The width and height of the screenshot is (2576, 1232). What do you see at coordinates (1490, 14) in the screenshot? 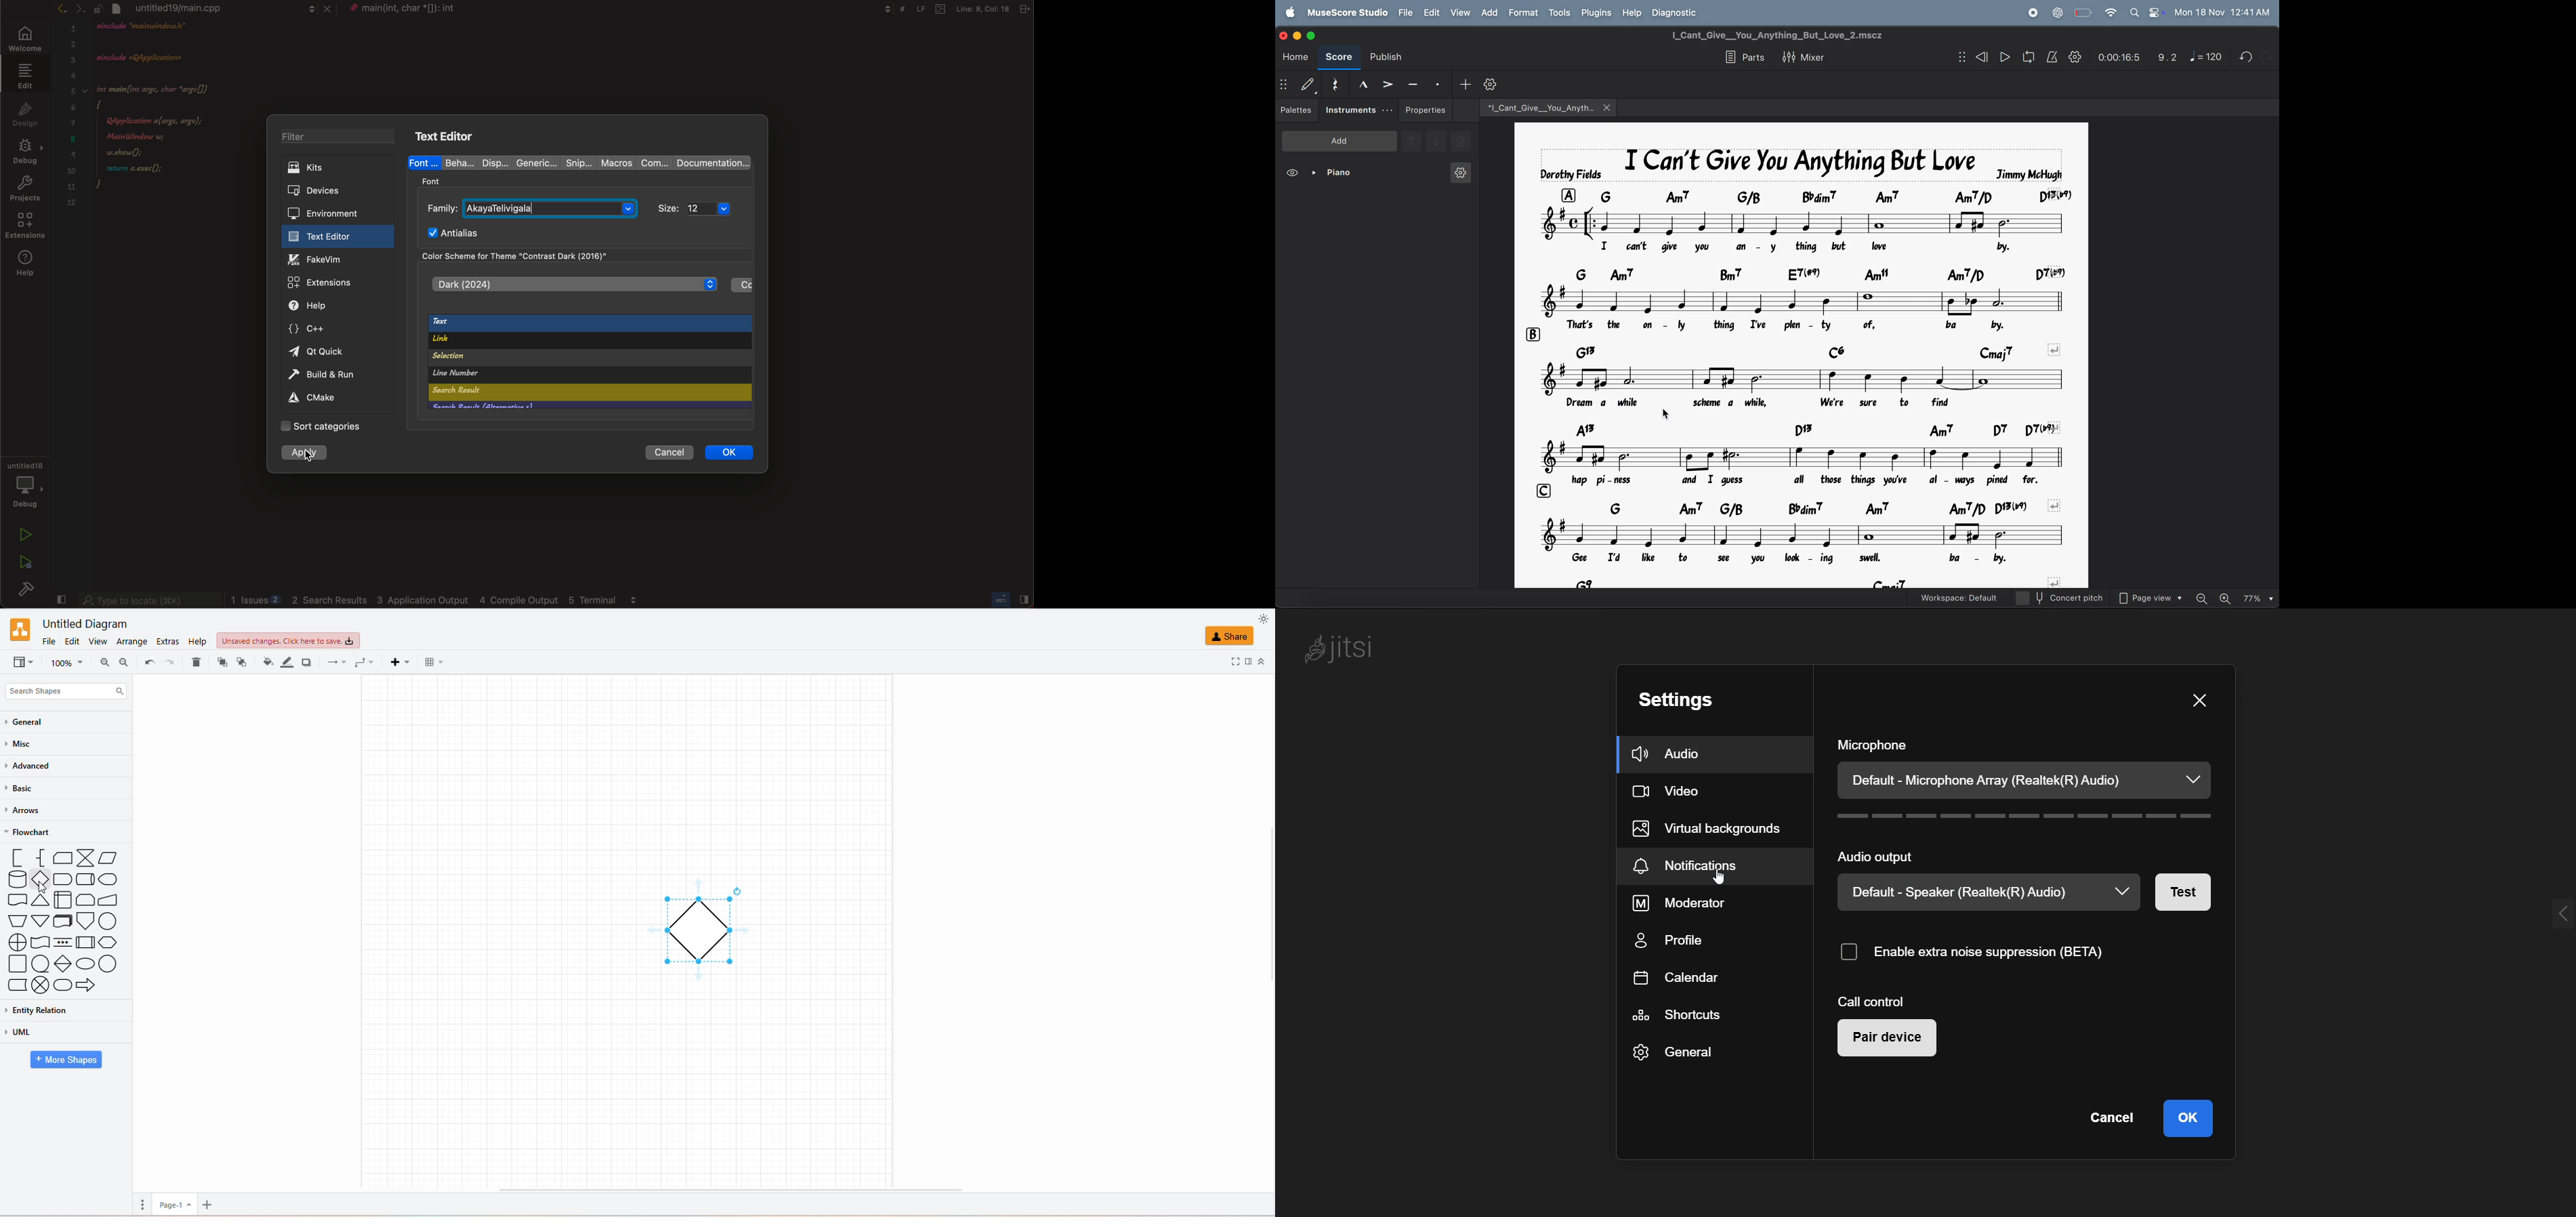
I see `add` at bounding box center [1490, 14].